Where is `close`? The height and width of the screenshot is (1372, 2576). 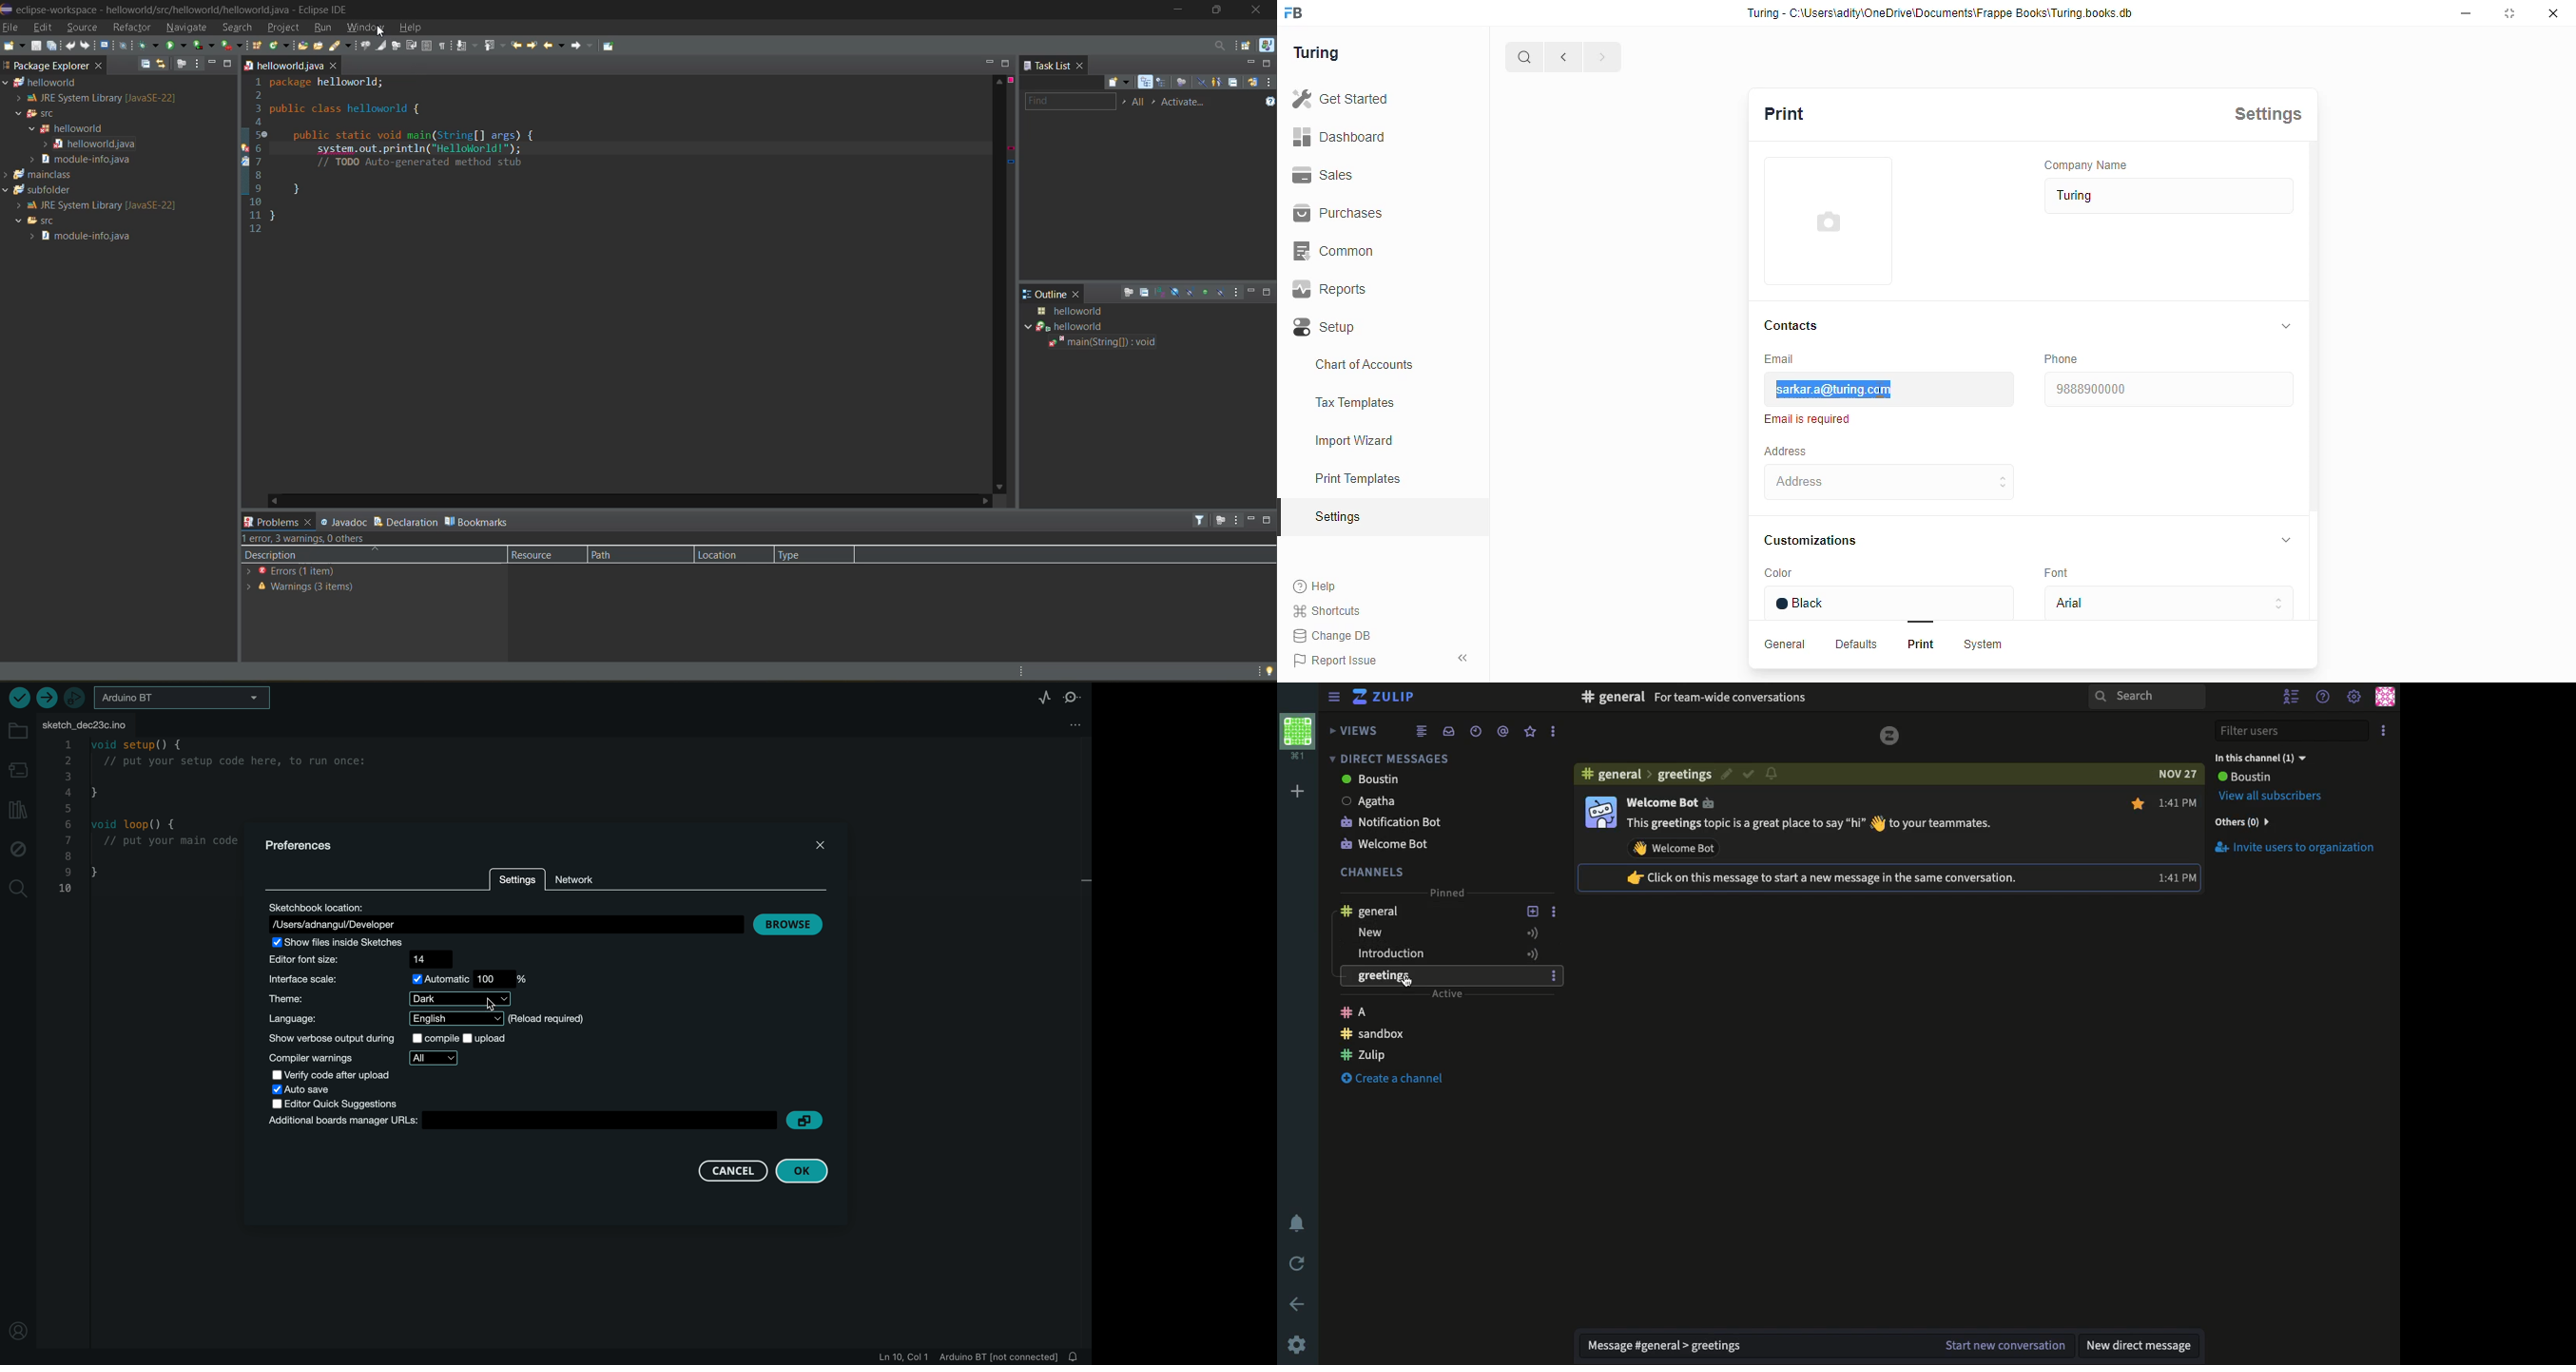
close is located at coordinates (99, 68).